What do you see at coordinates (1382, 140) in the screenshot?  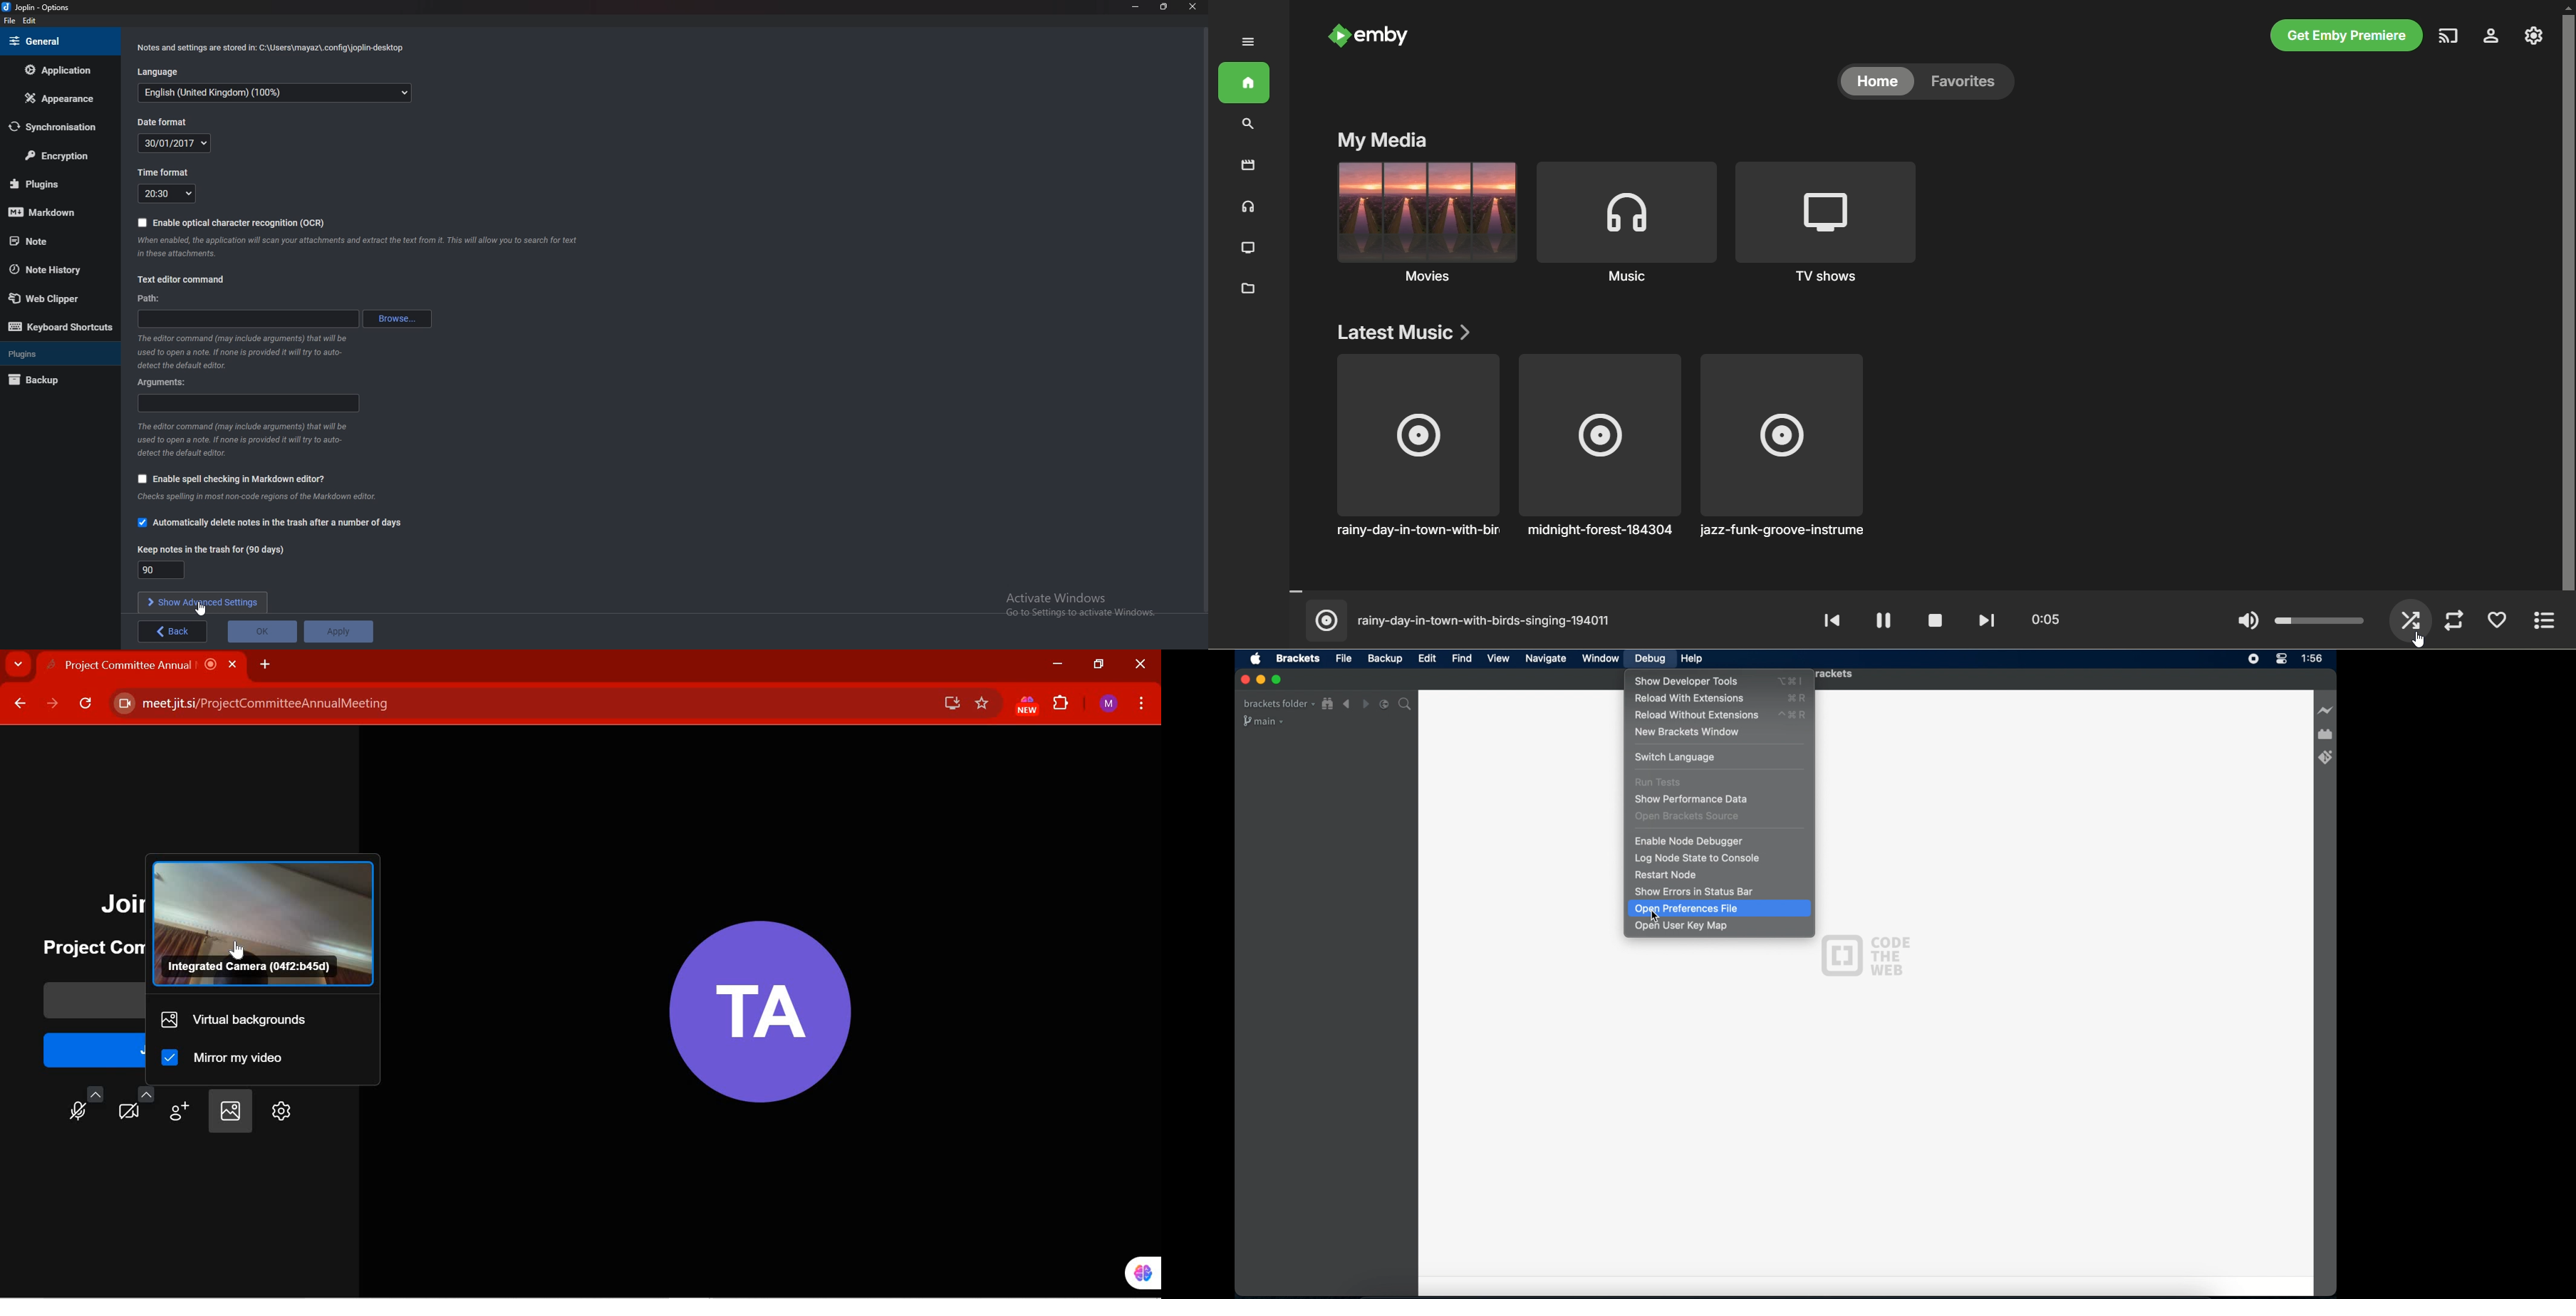 I see `my media` at bounding box center [1382, 140].